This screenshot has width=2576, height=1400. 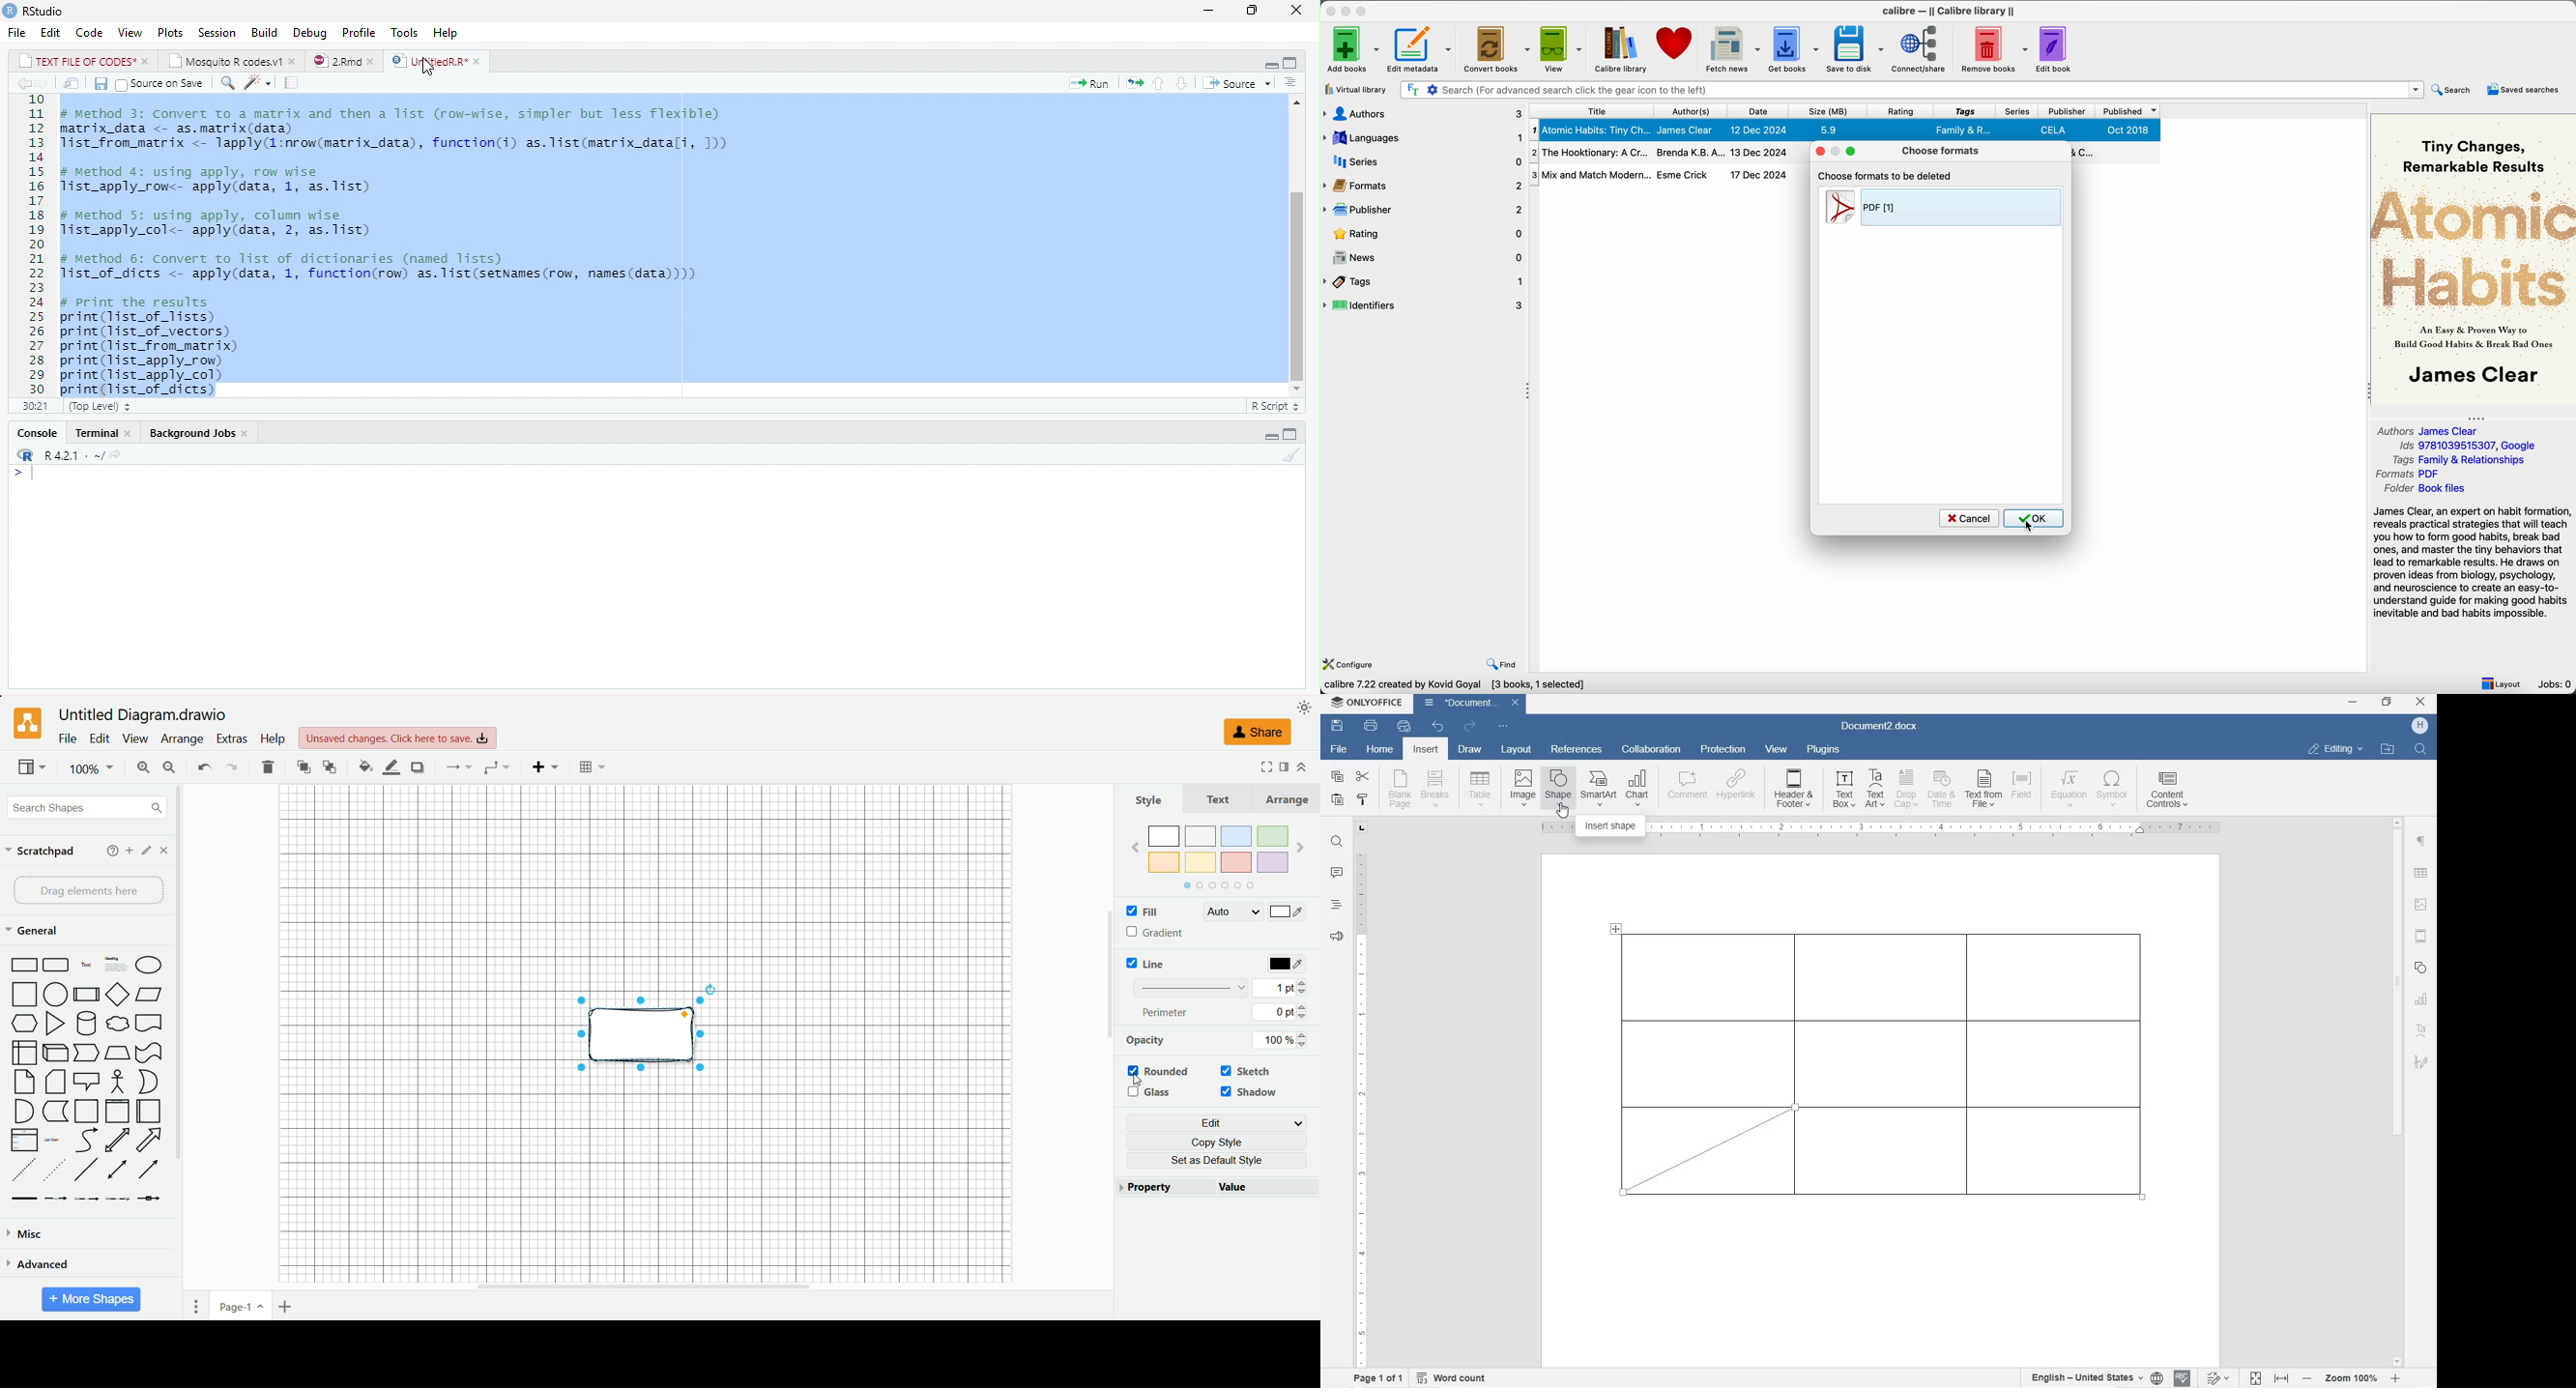 I want to click on Plots, so click(x=170, y=31).